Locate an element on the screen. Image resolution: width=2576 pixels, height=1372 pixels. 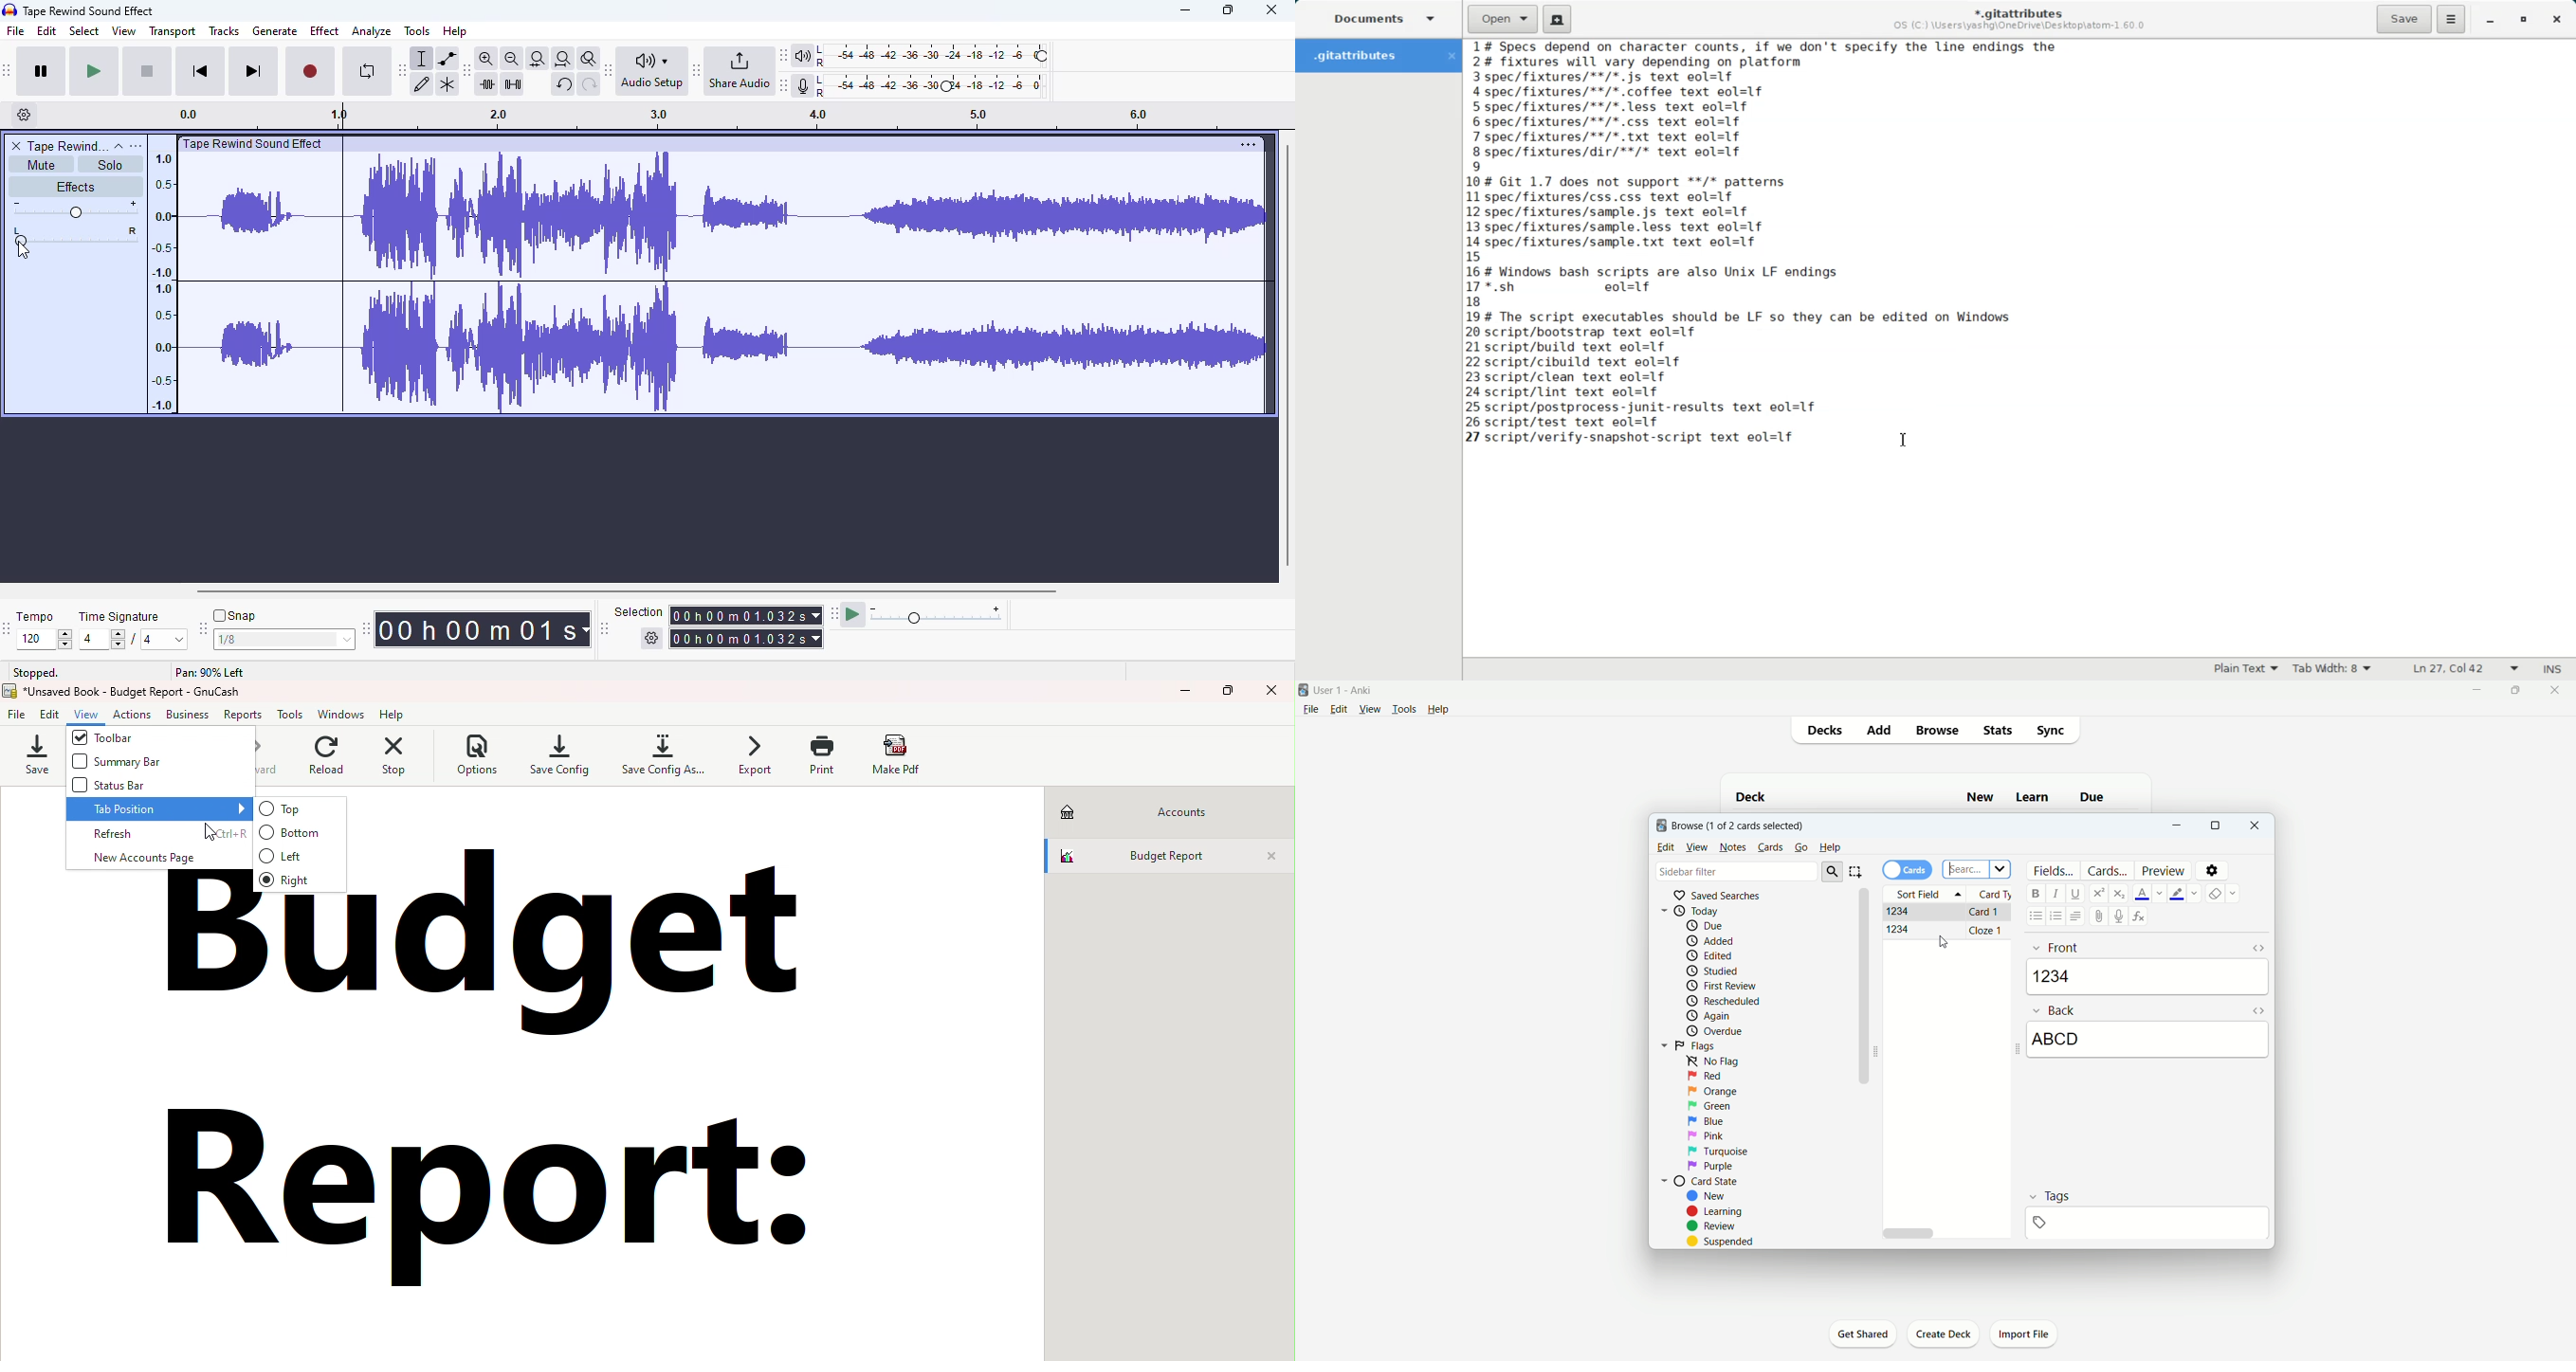
zoom in is located at coordinates (485, 58).